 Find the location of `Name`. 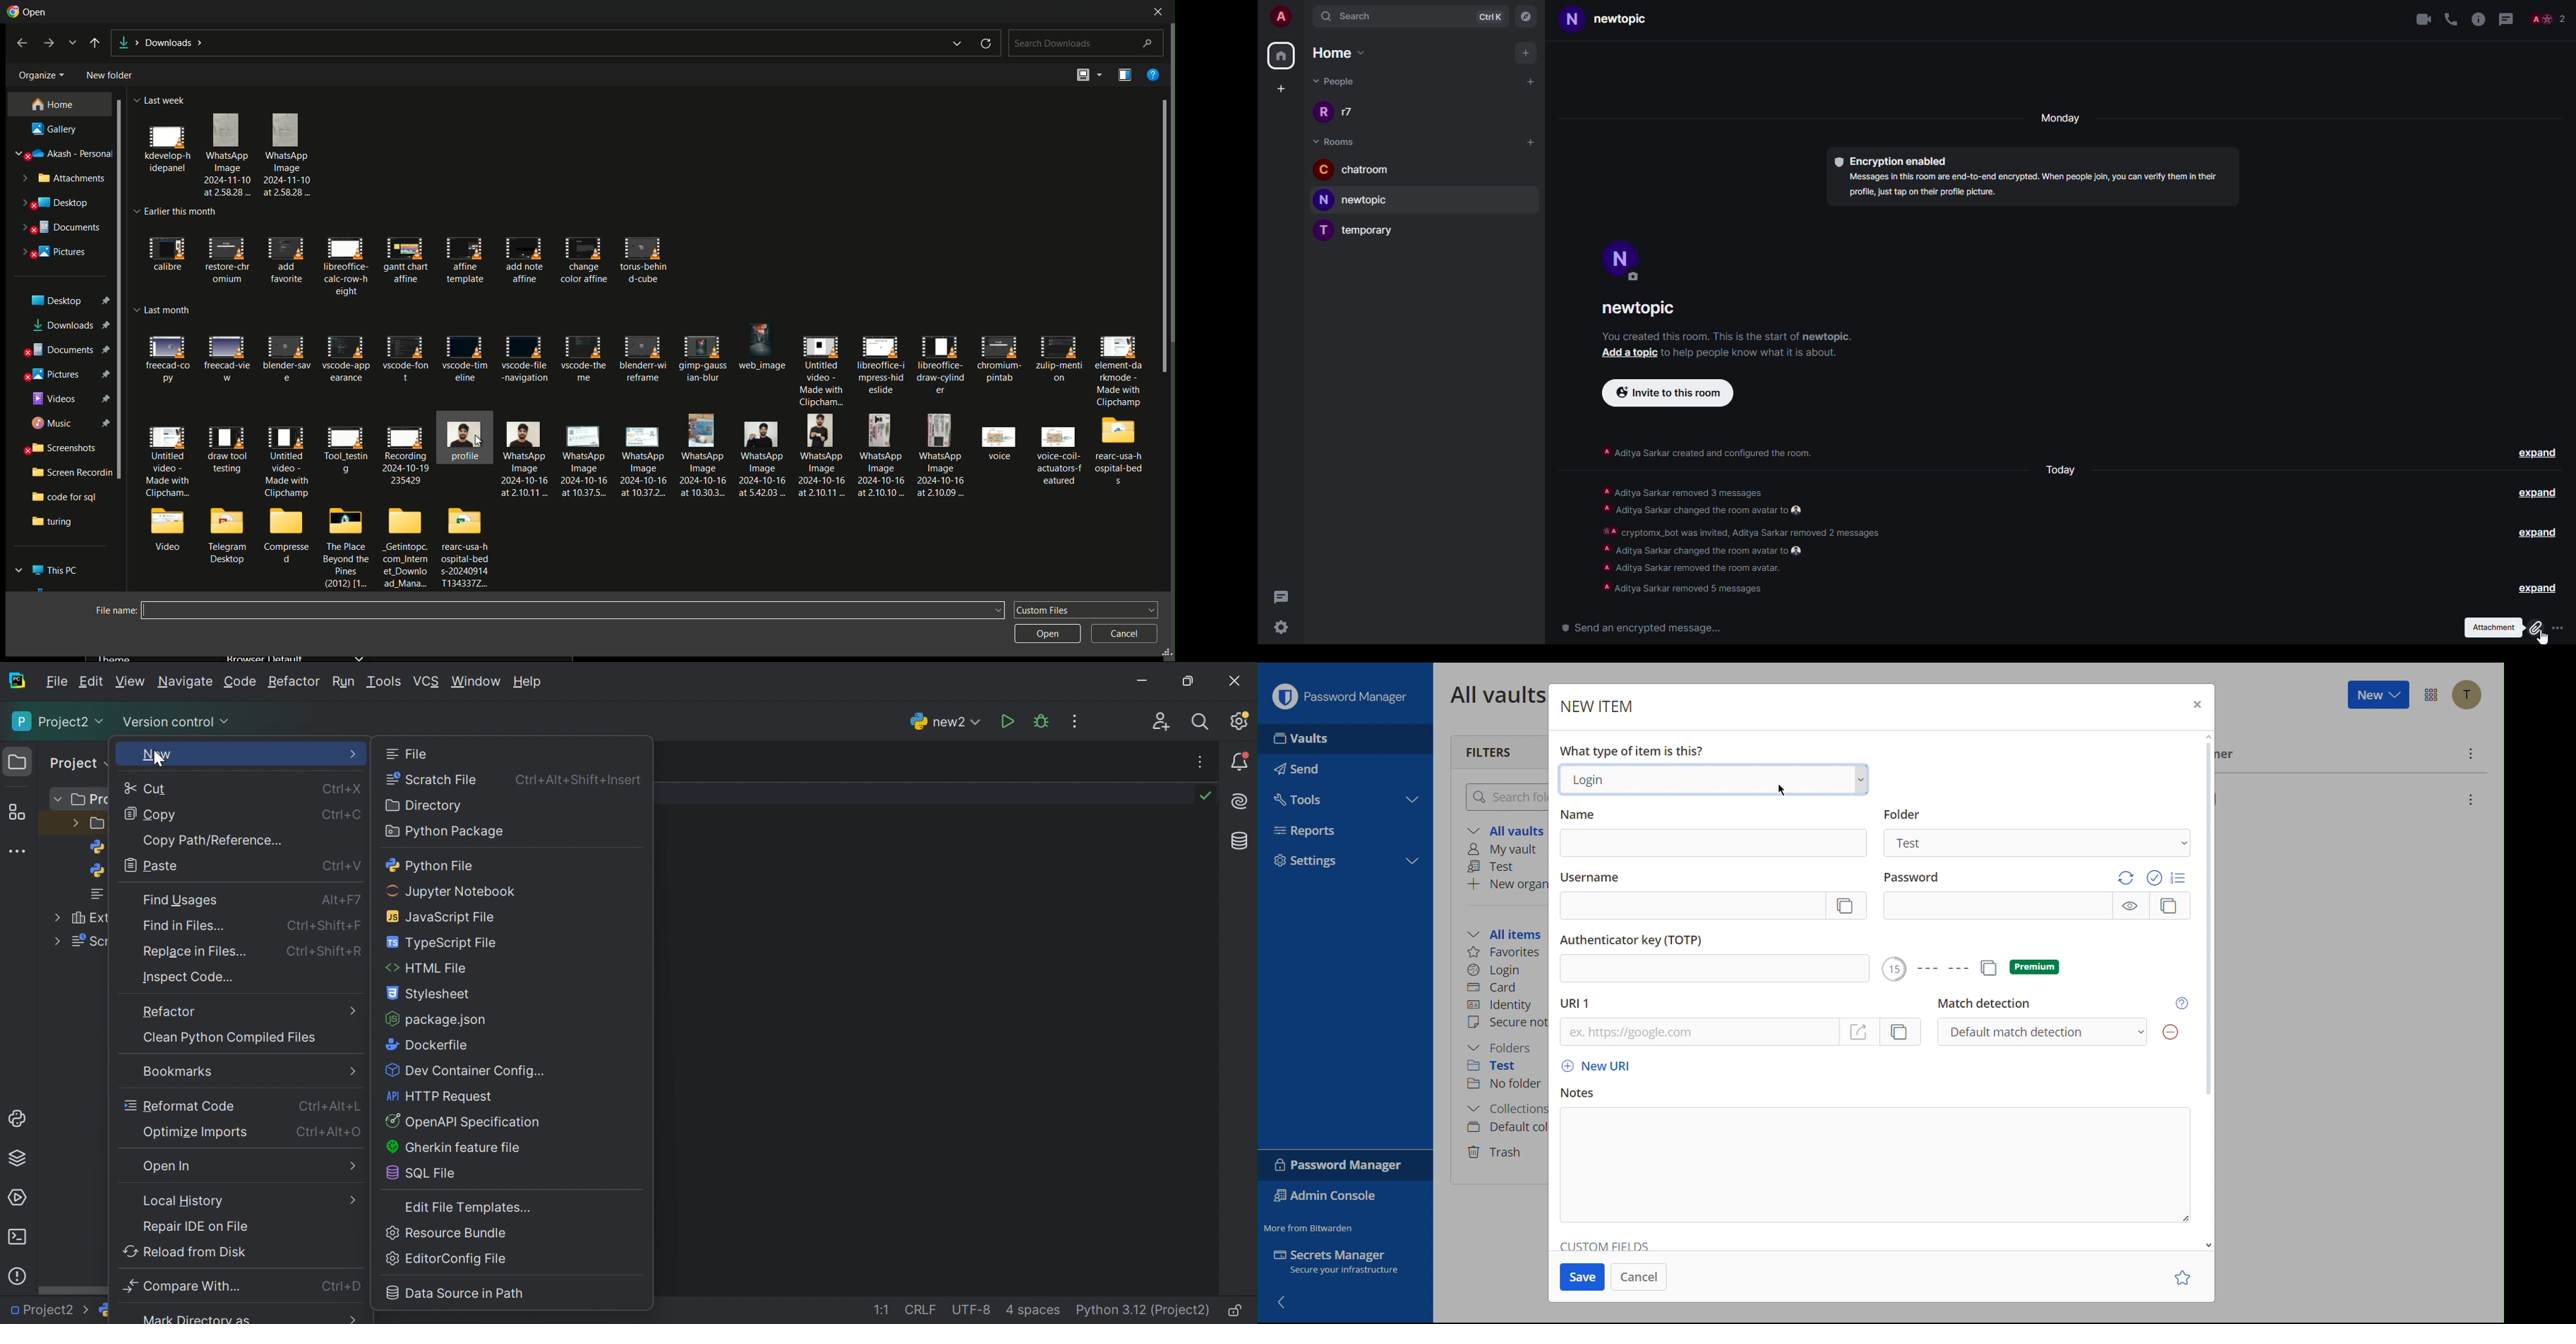

Name is located at coordinates (1714, 844).